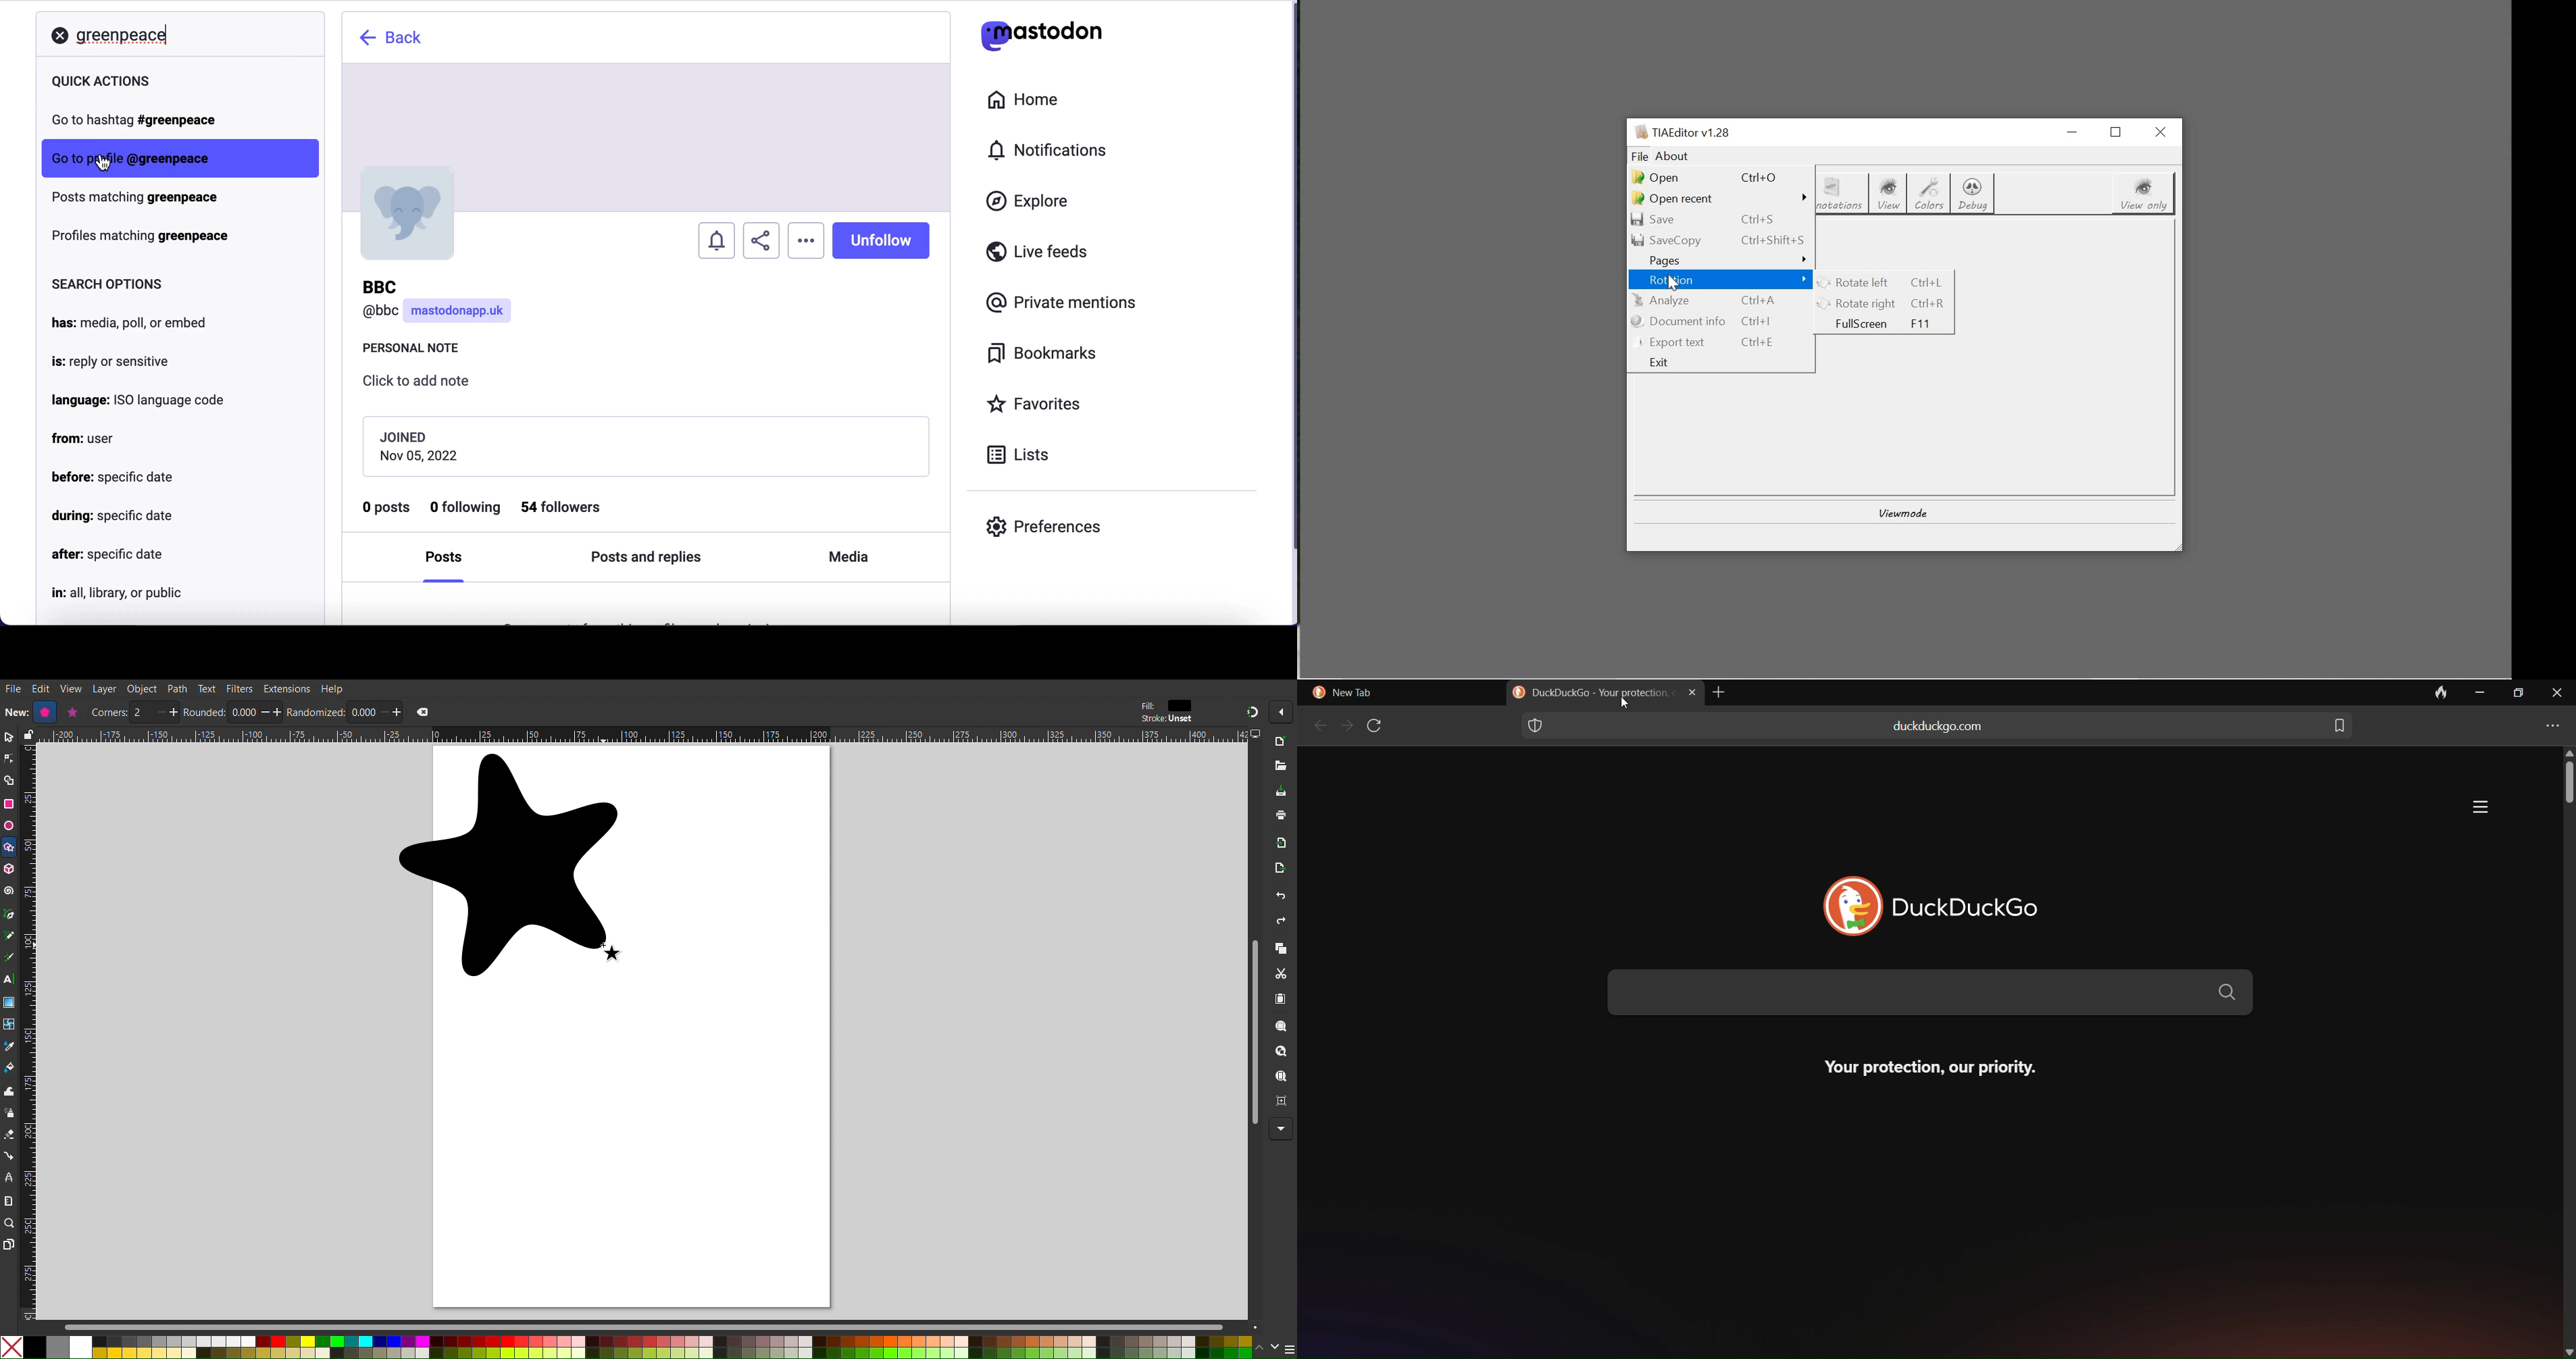 This screenshot has width=2576, height=1372. I want to click on posts and replies, so click(646, 559).